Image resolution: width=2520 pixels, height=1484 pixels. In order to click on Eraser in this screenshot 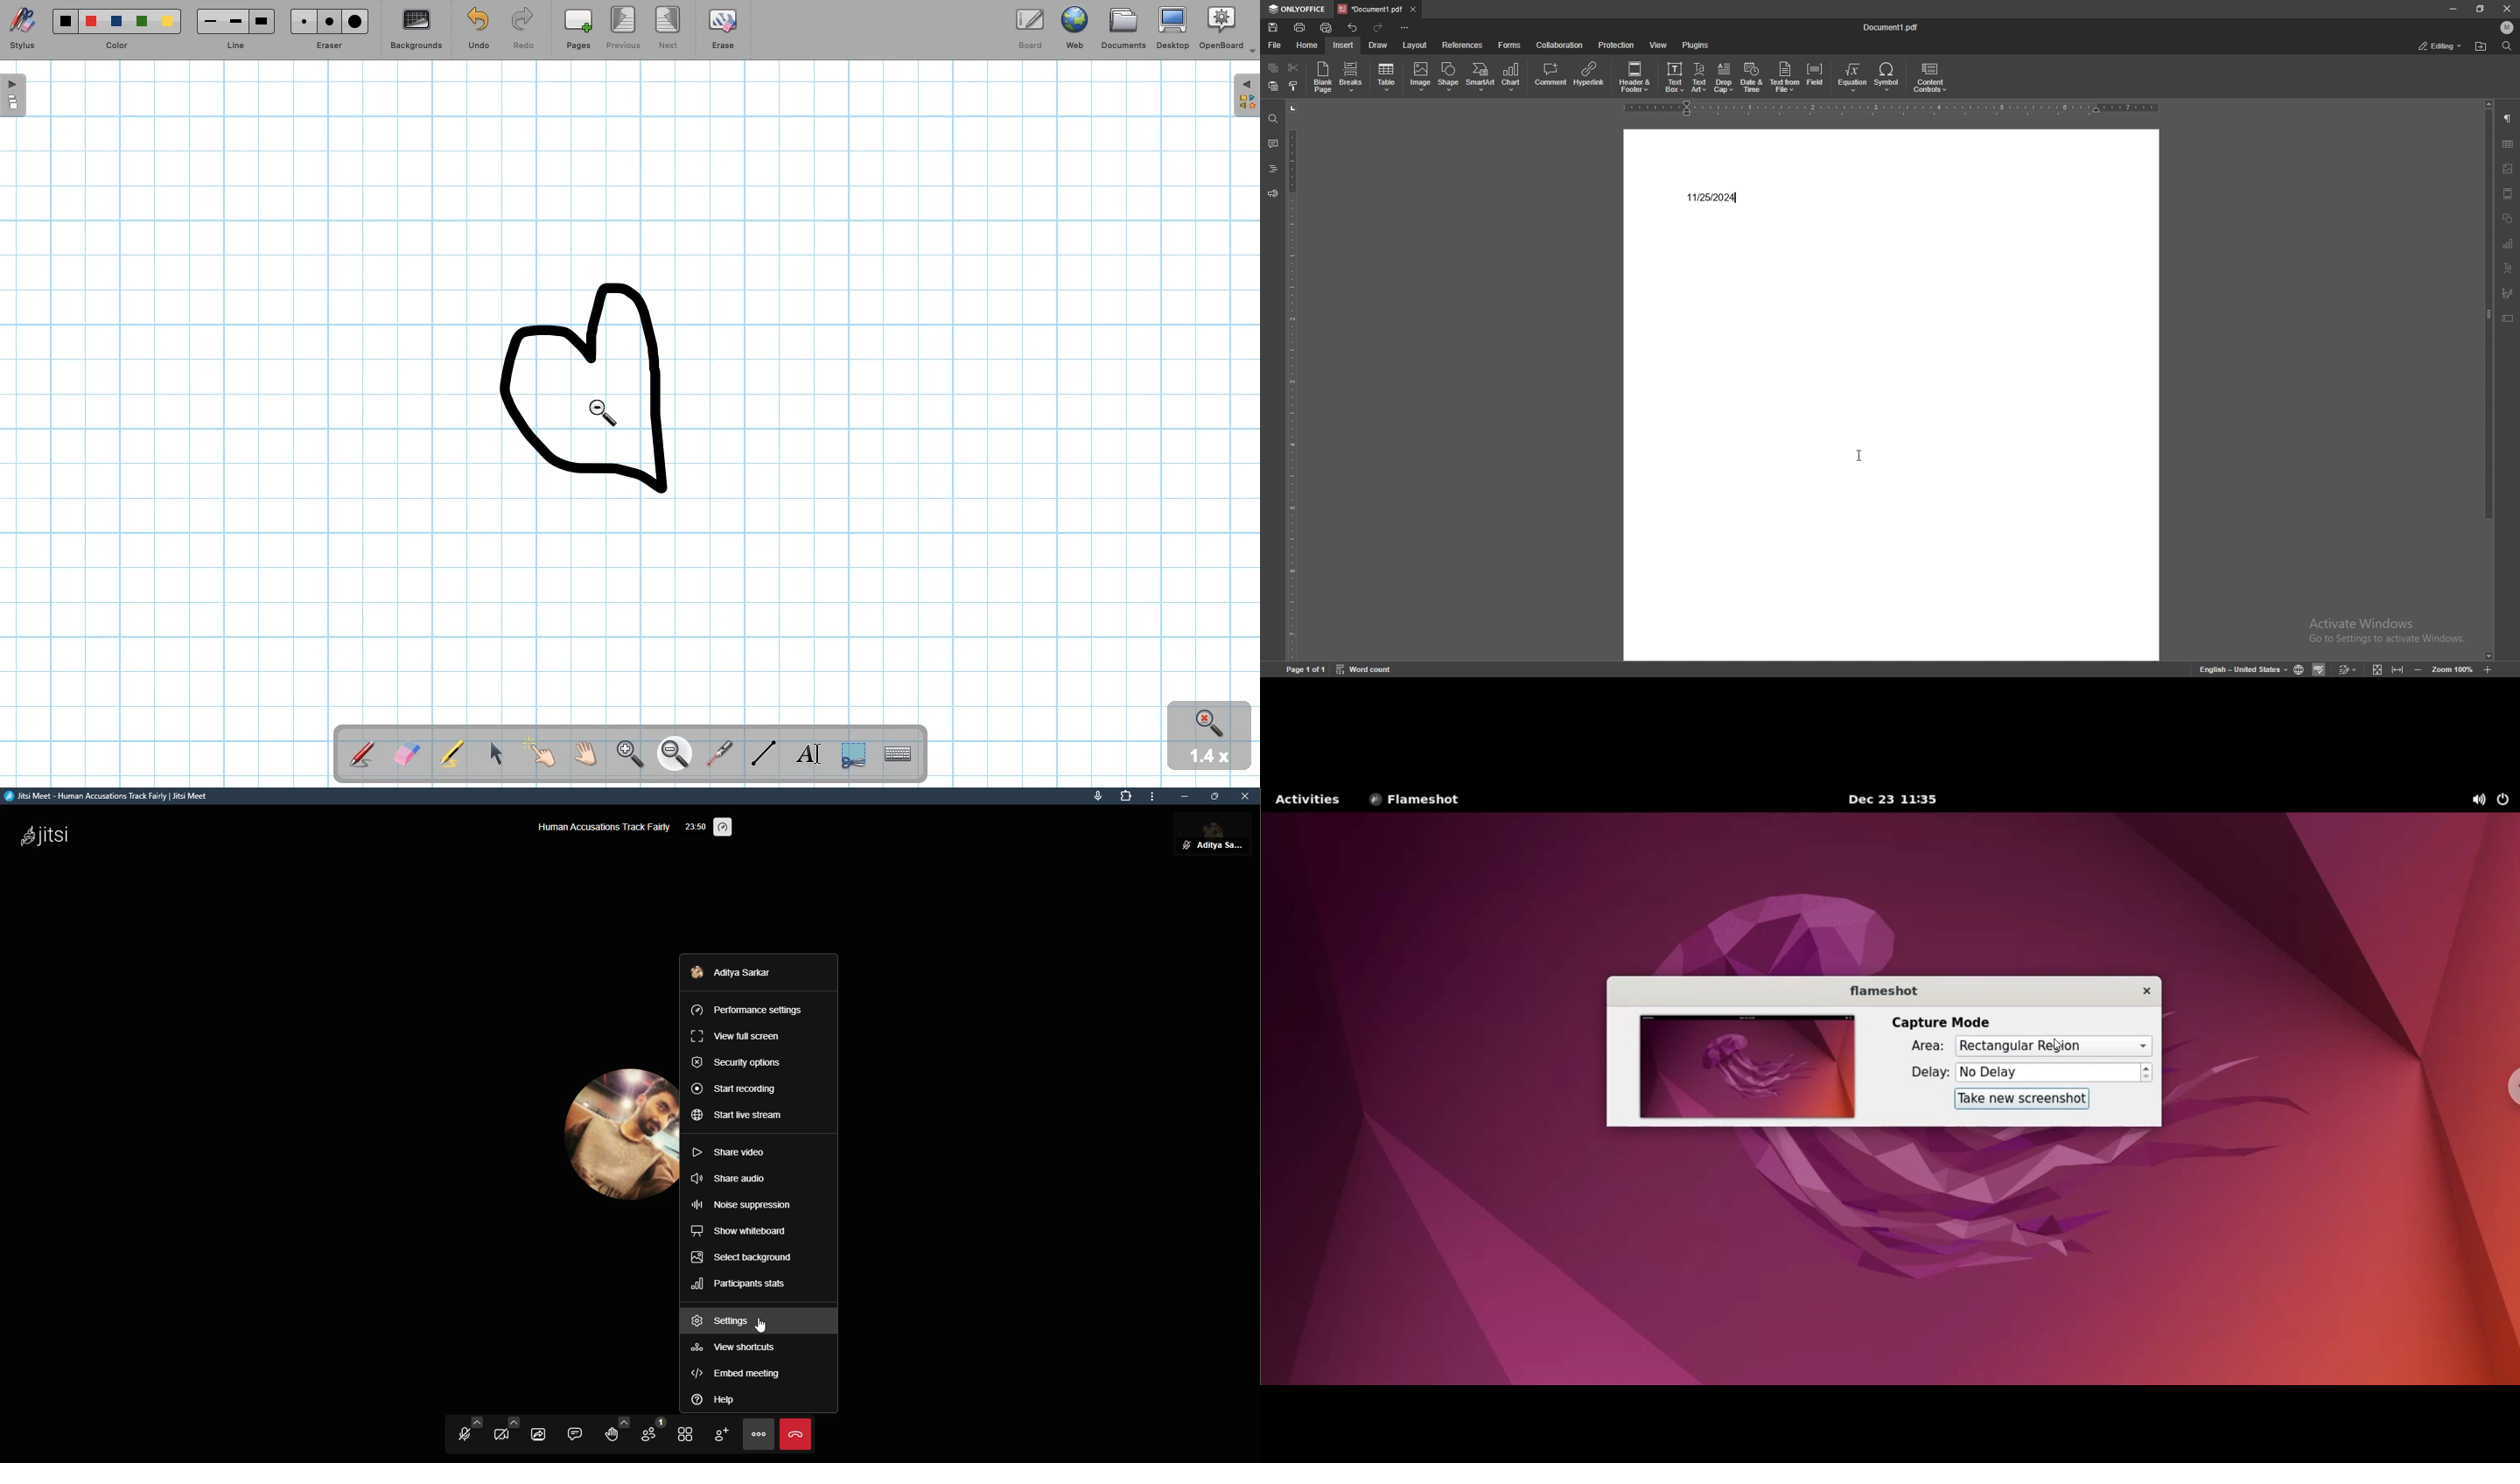, I will do `click(406, 753)`.